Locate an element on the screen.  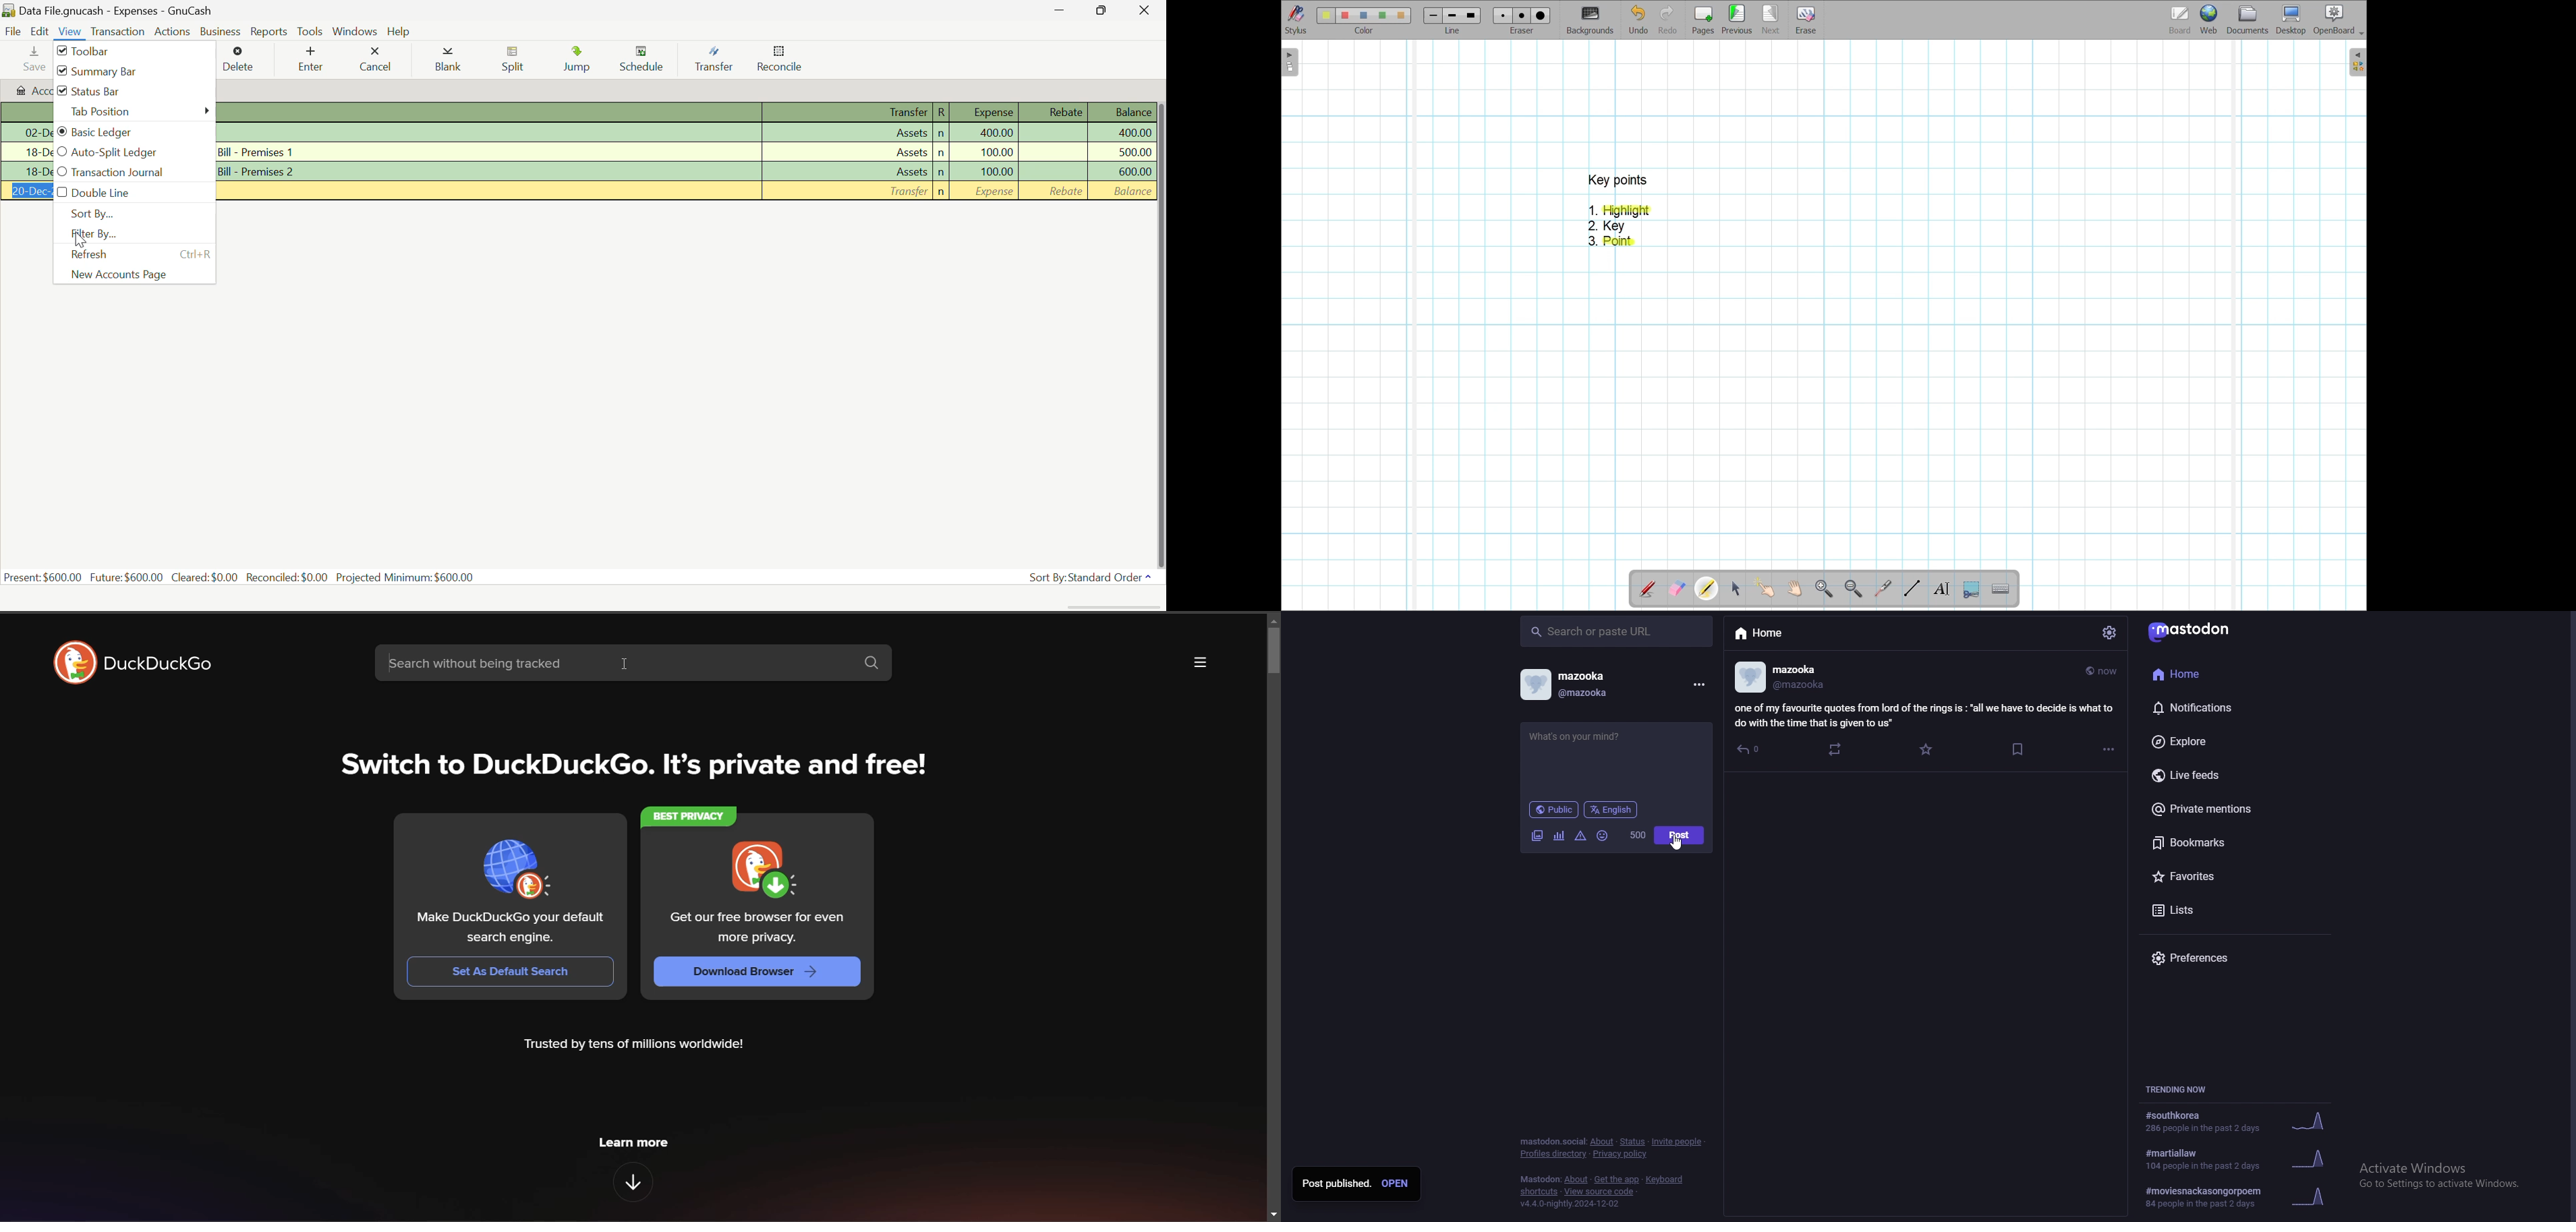
Blank is located at coordinates (448, 61).